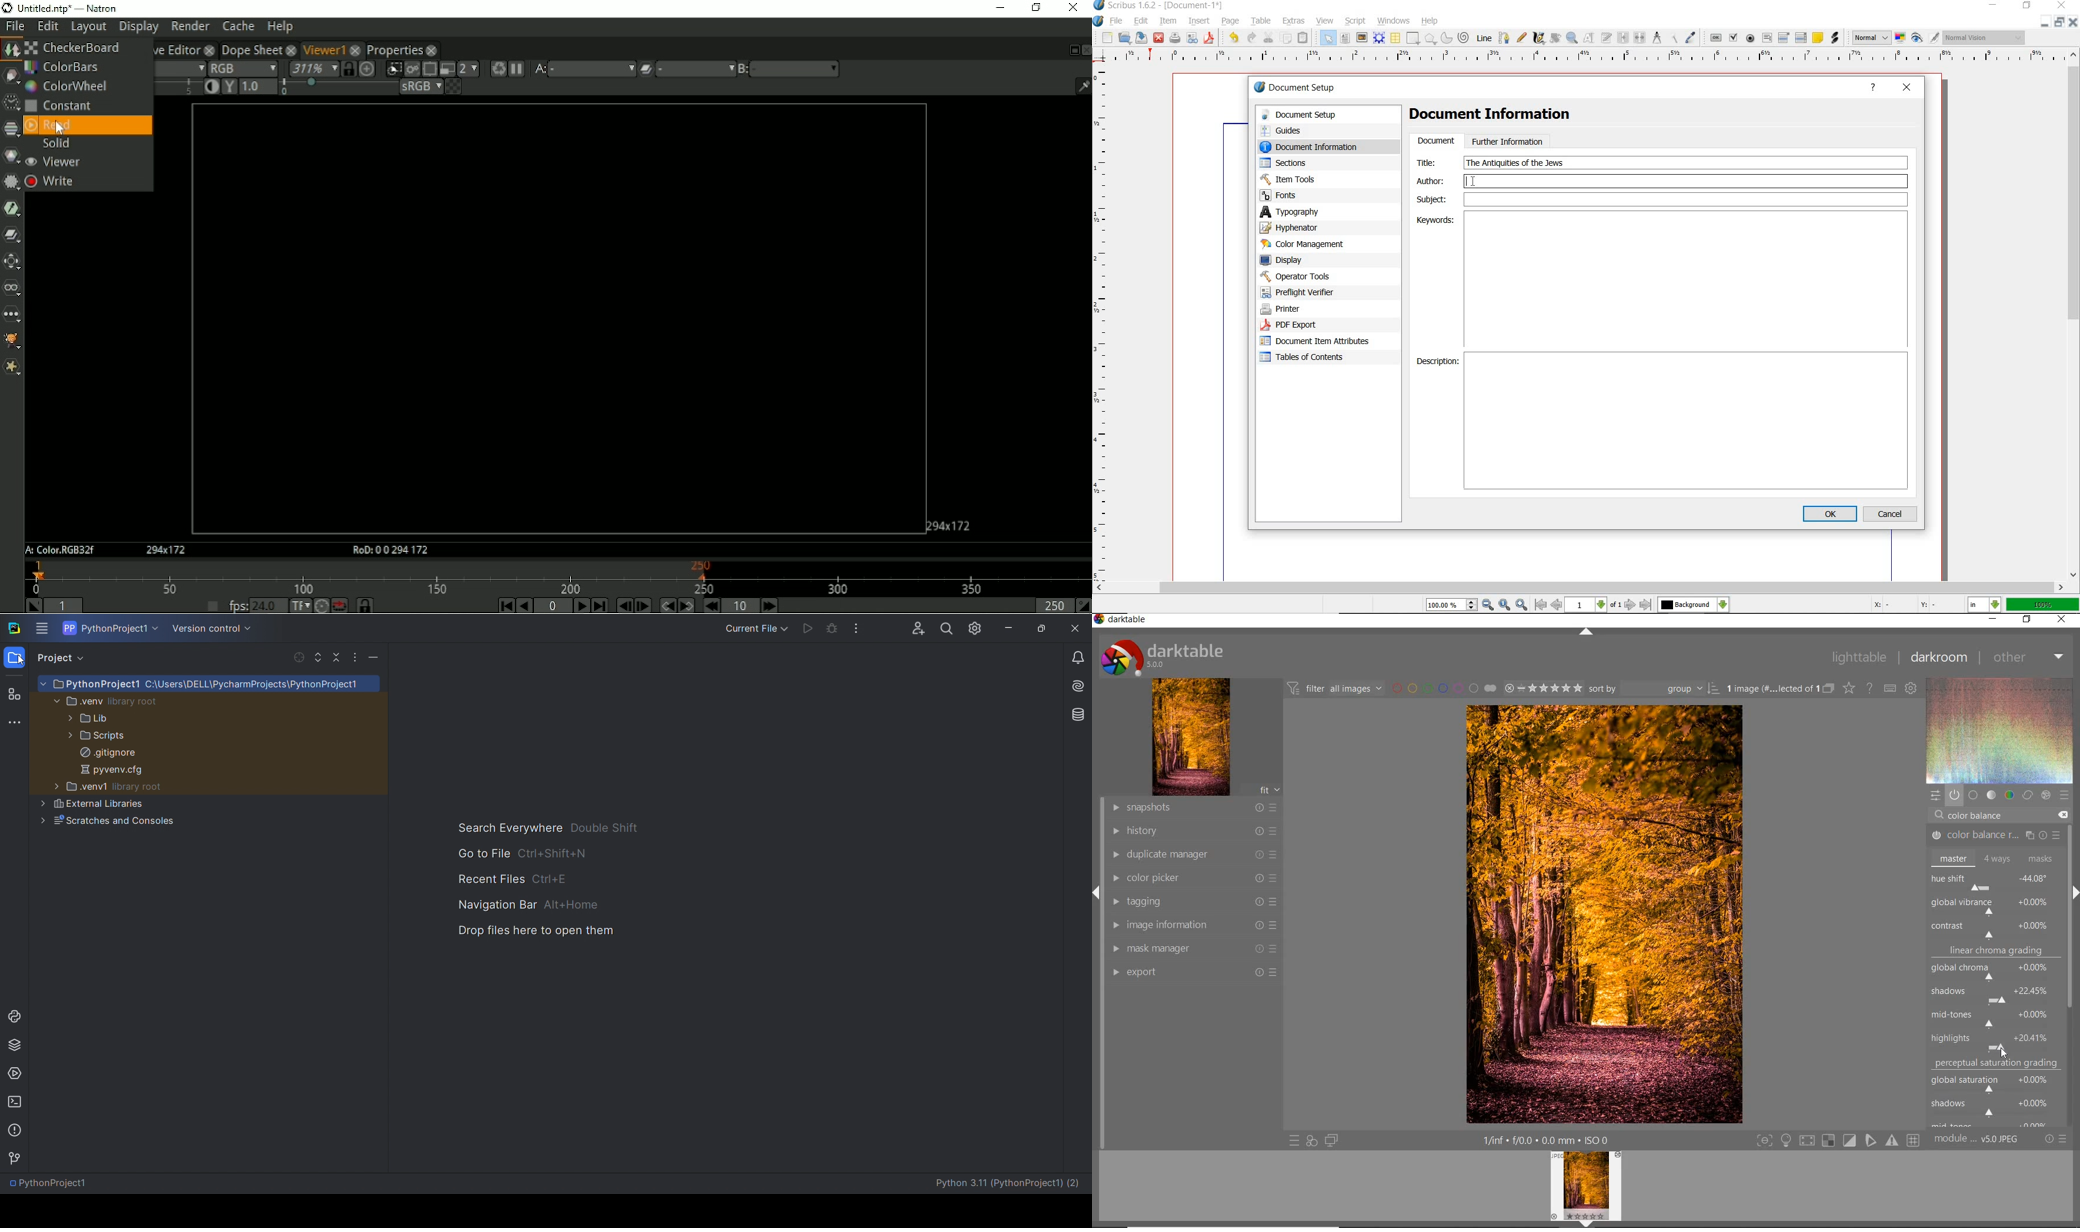 Image resolution: width=2100 pixels, height=1232 pixels. I want to click on author:, so click(1433, 181).